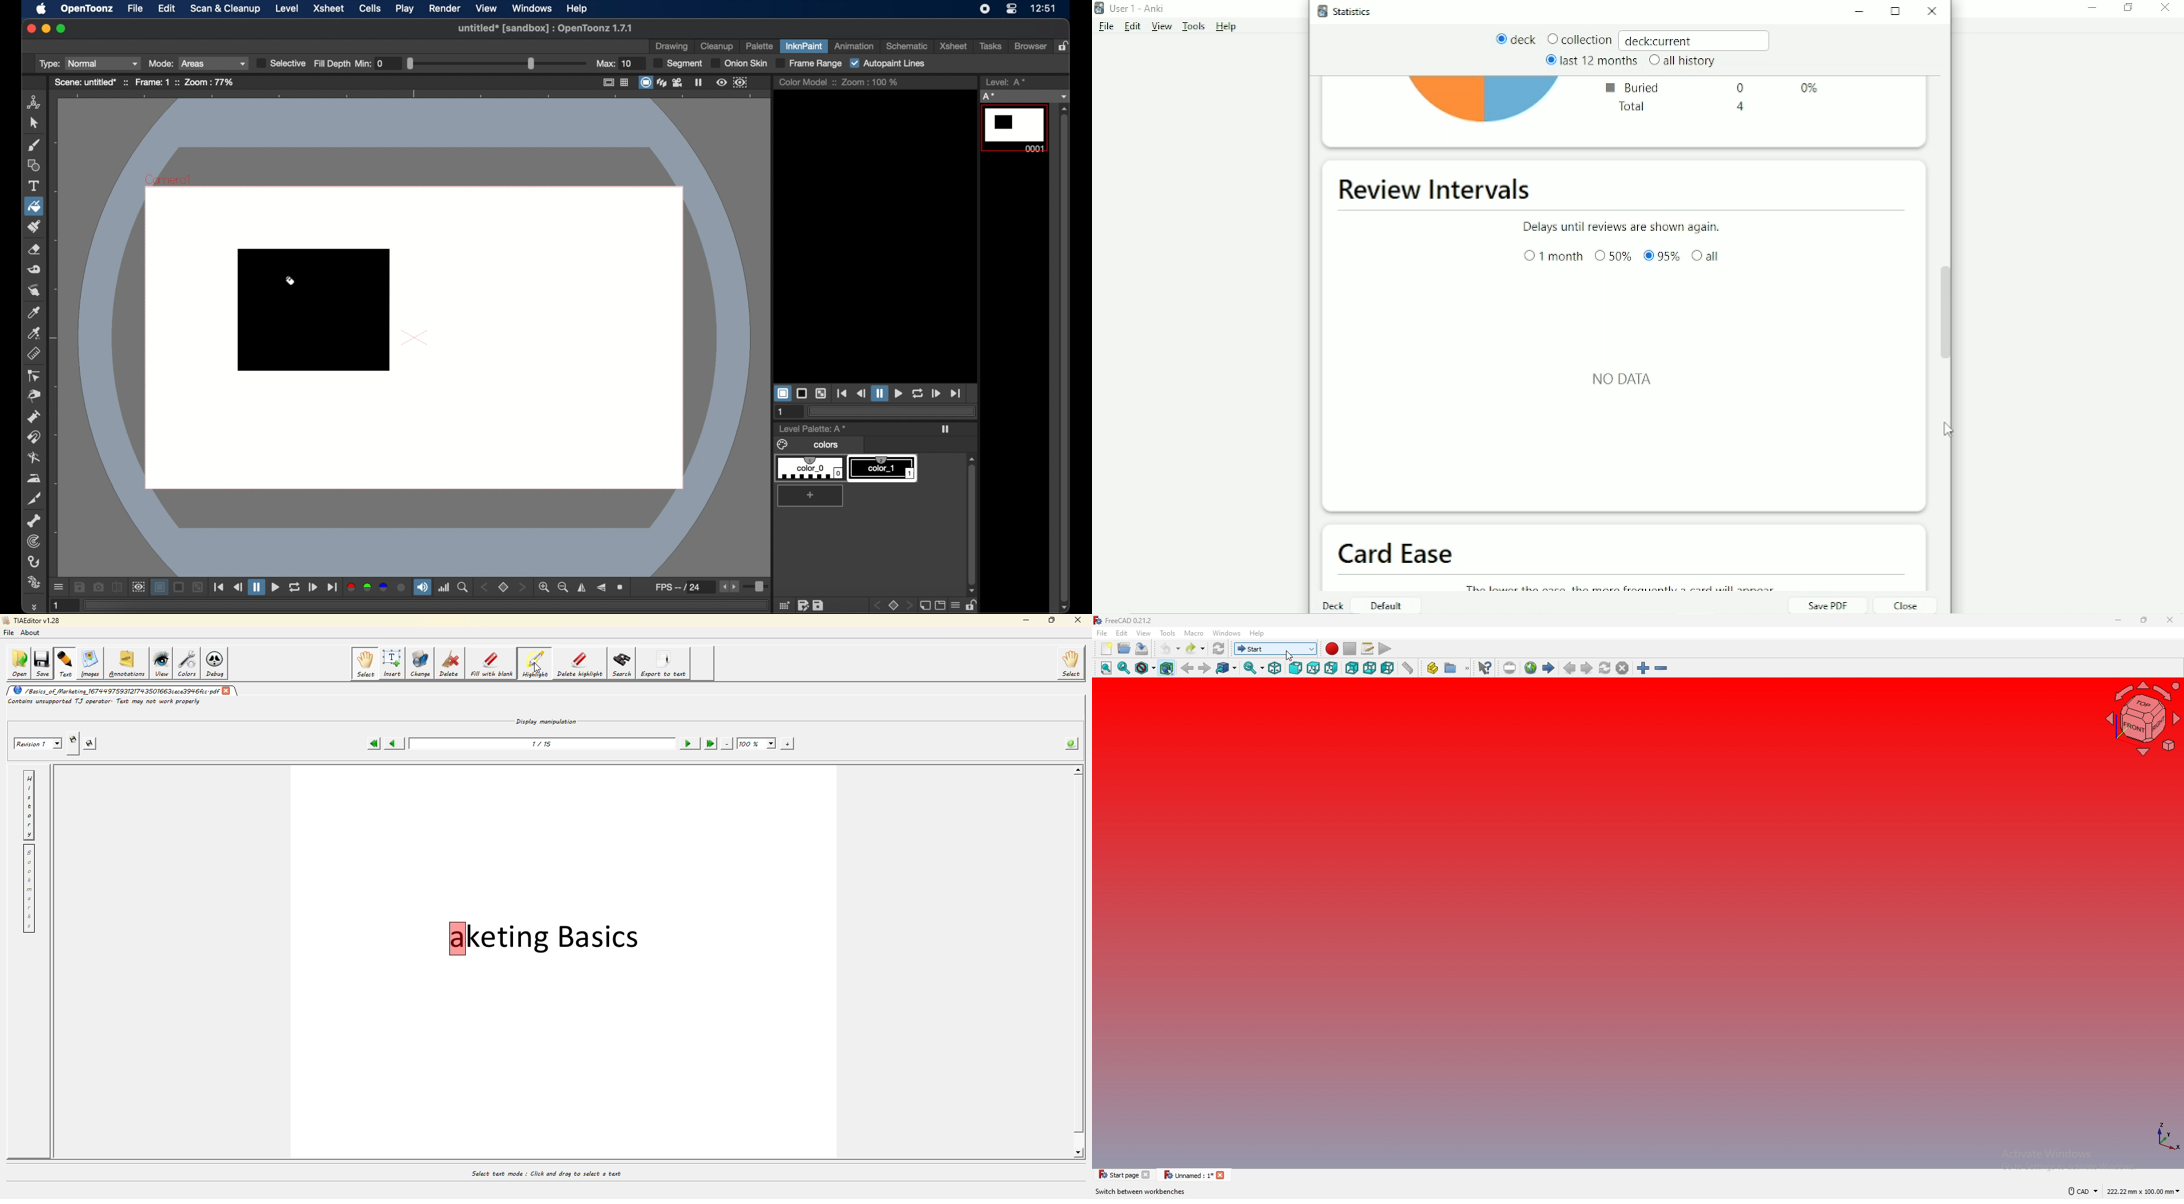 This screenshot has width=2184, height=1204. Describe the element at coordinates (2083, 1192) in the screenshot. I see `cad navigation` at that location.